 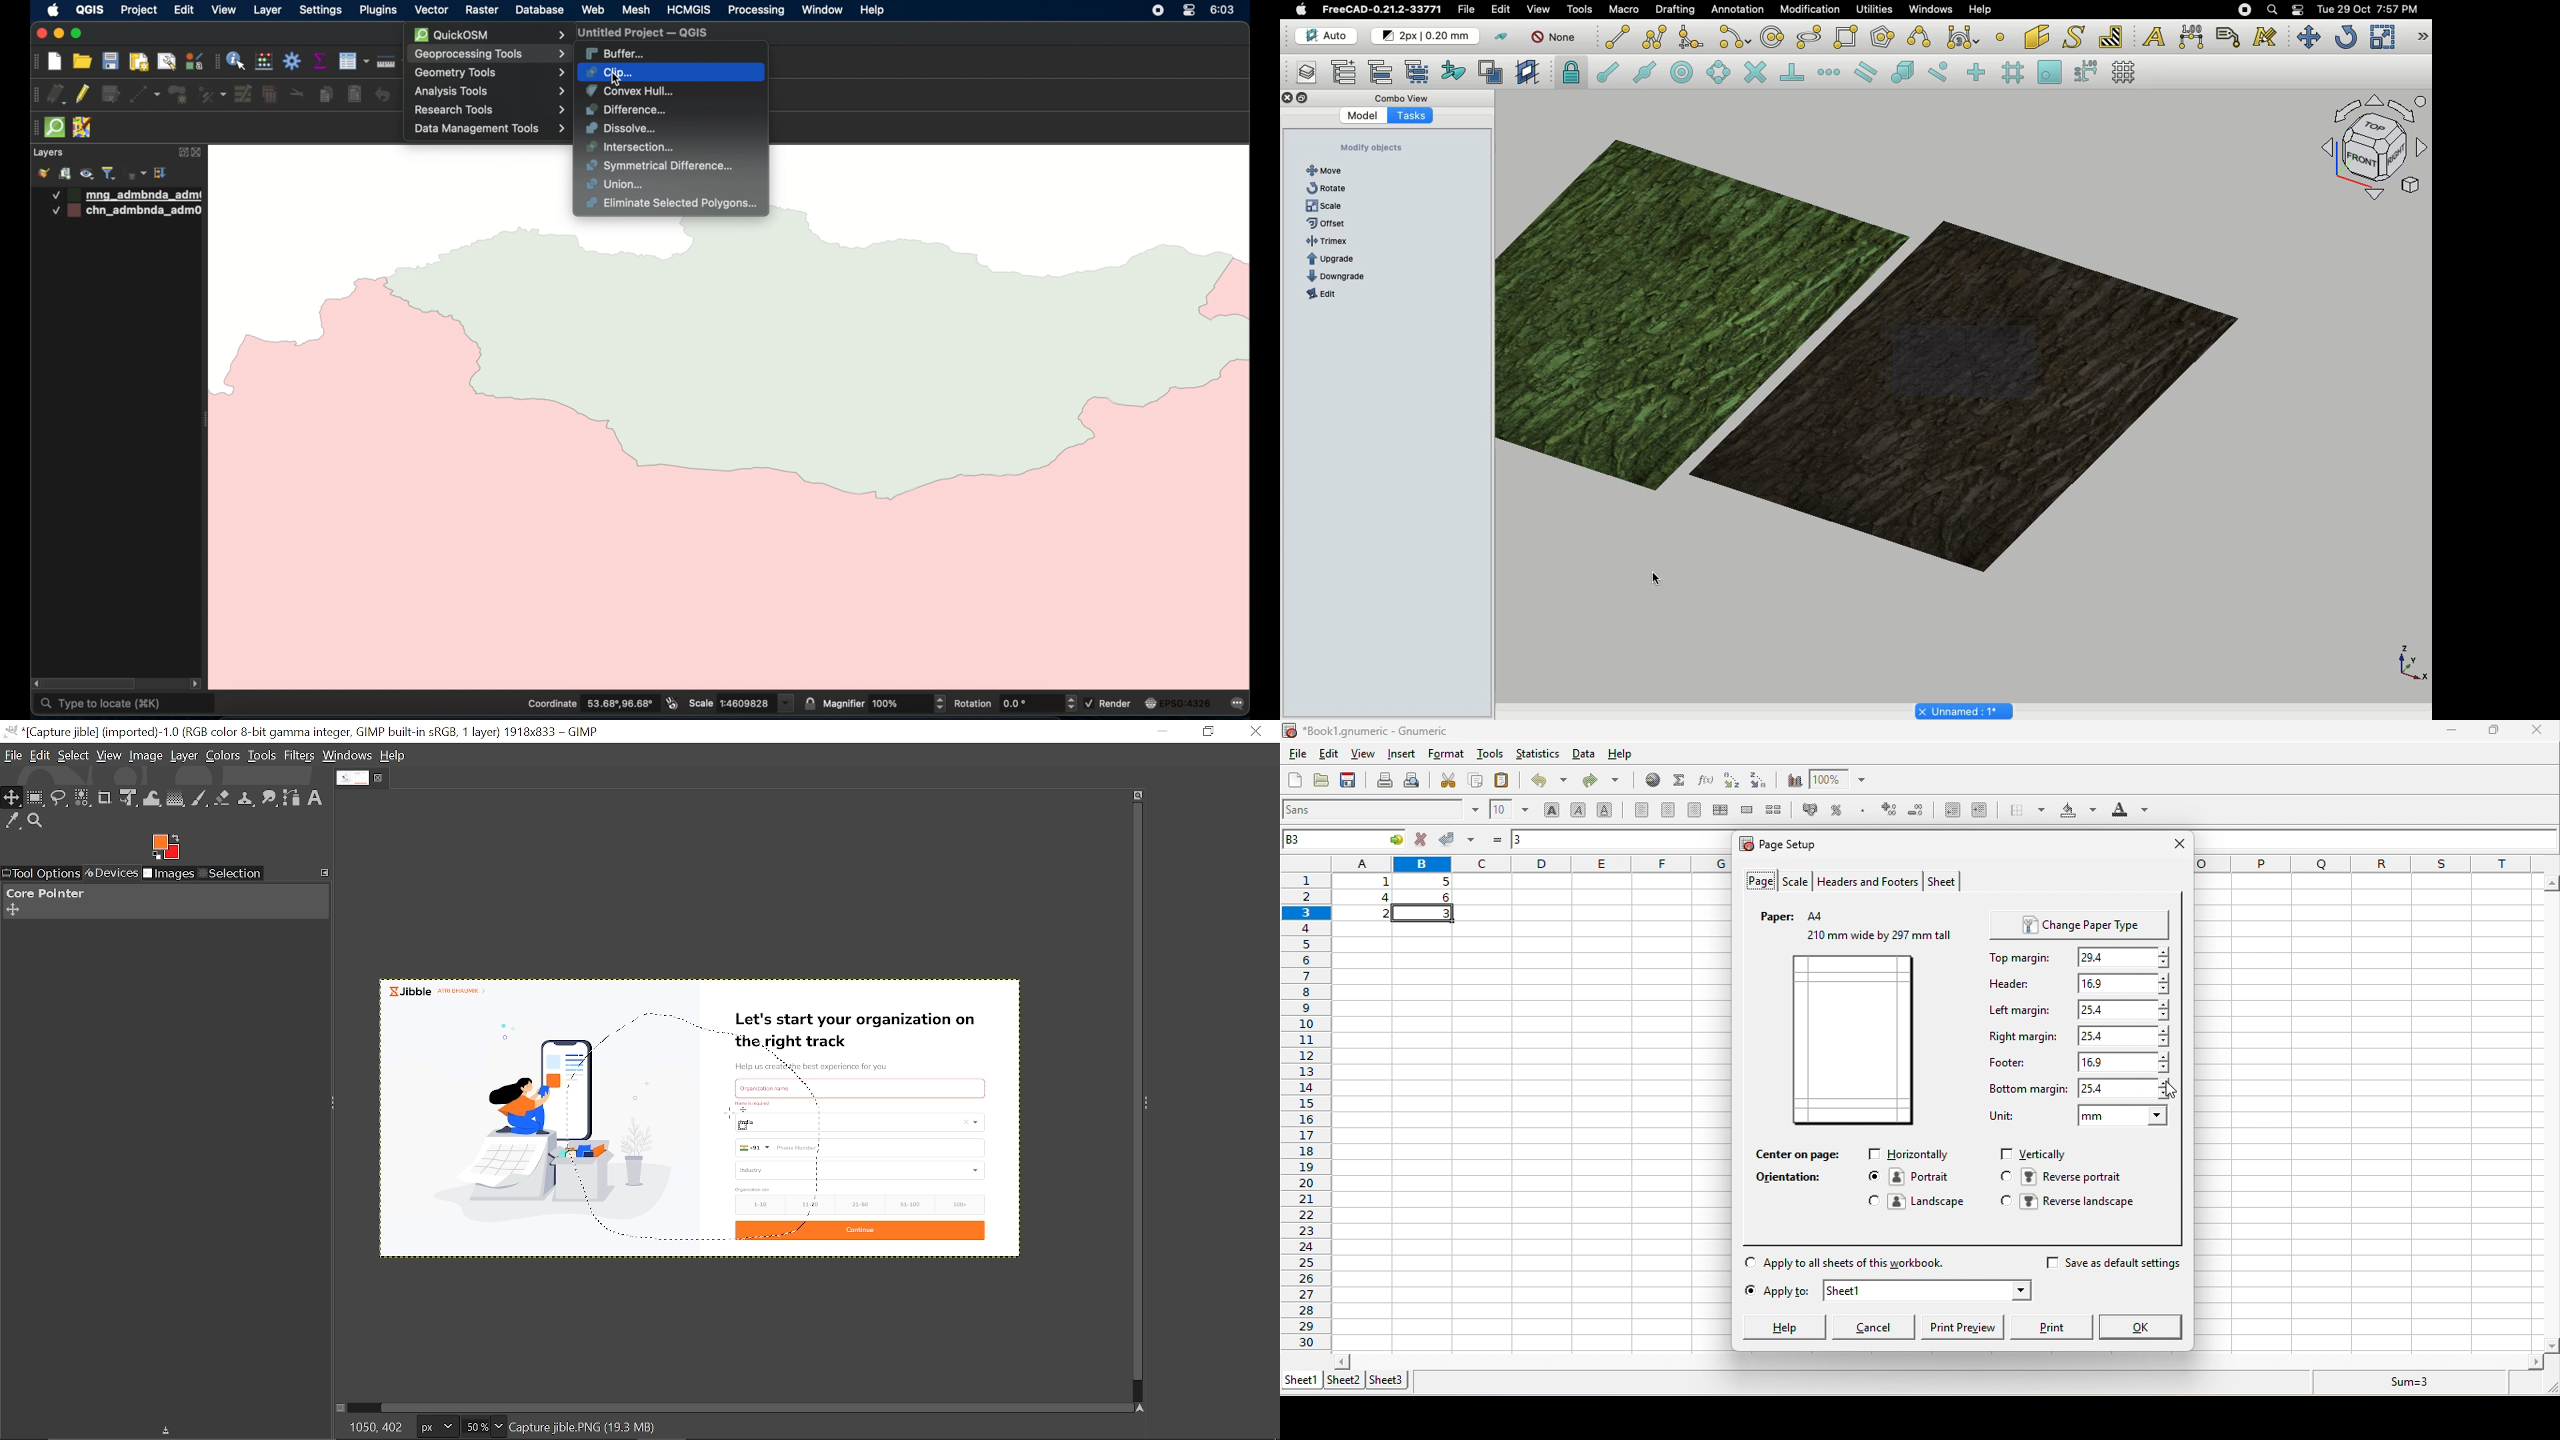 What do you see at coordinates (1447, 781) in the screenshot?
I see `cut` at bounding box center [1447, 781].